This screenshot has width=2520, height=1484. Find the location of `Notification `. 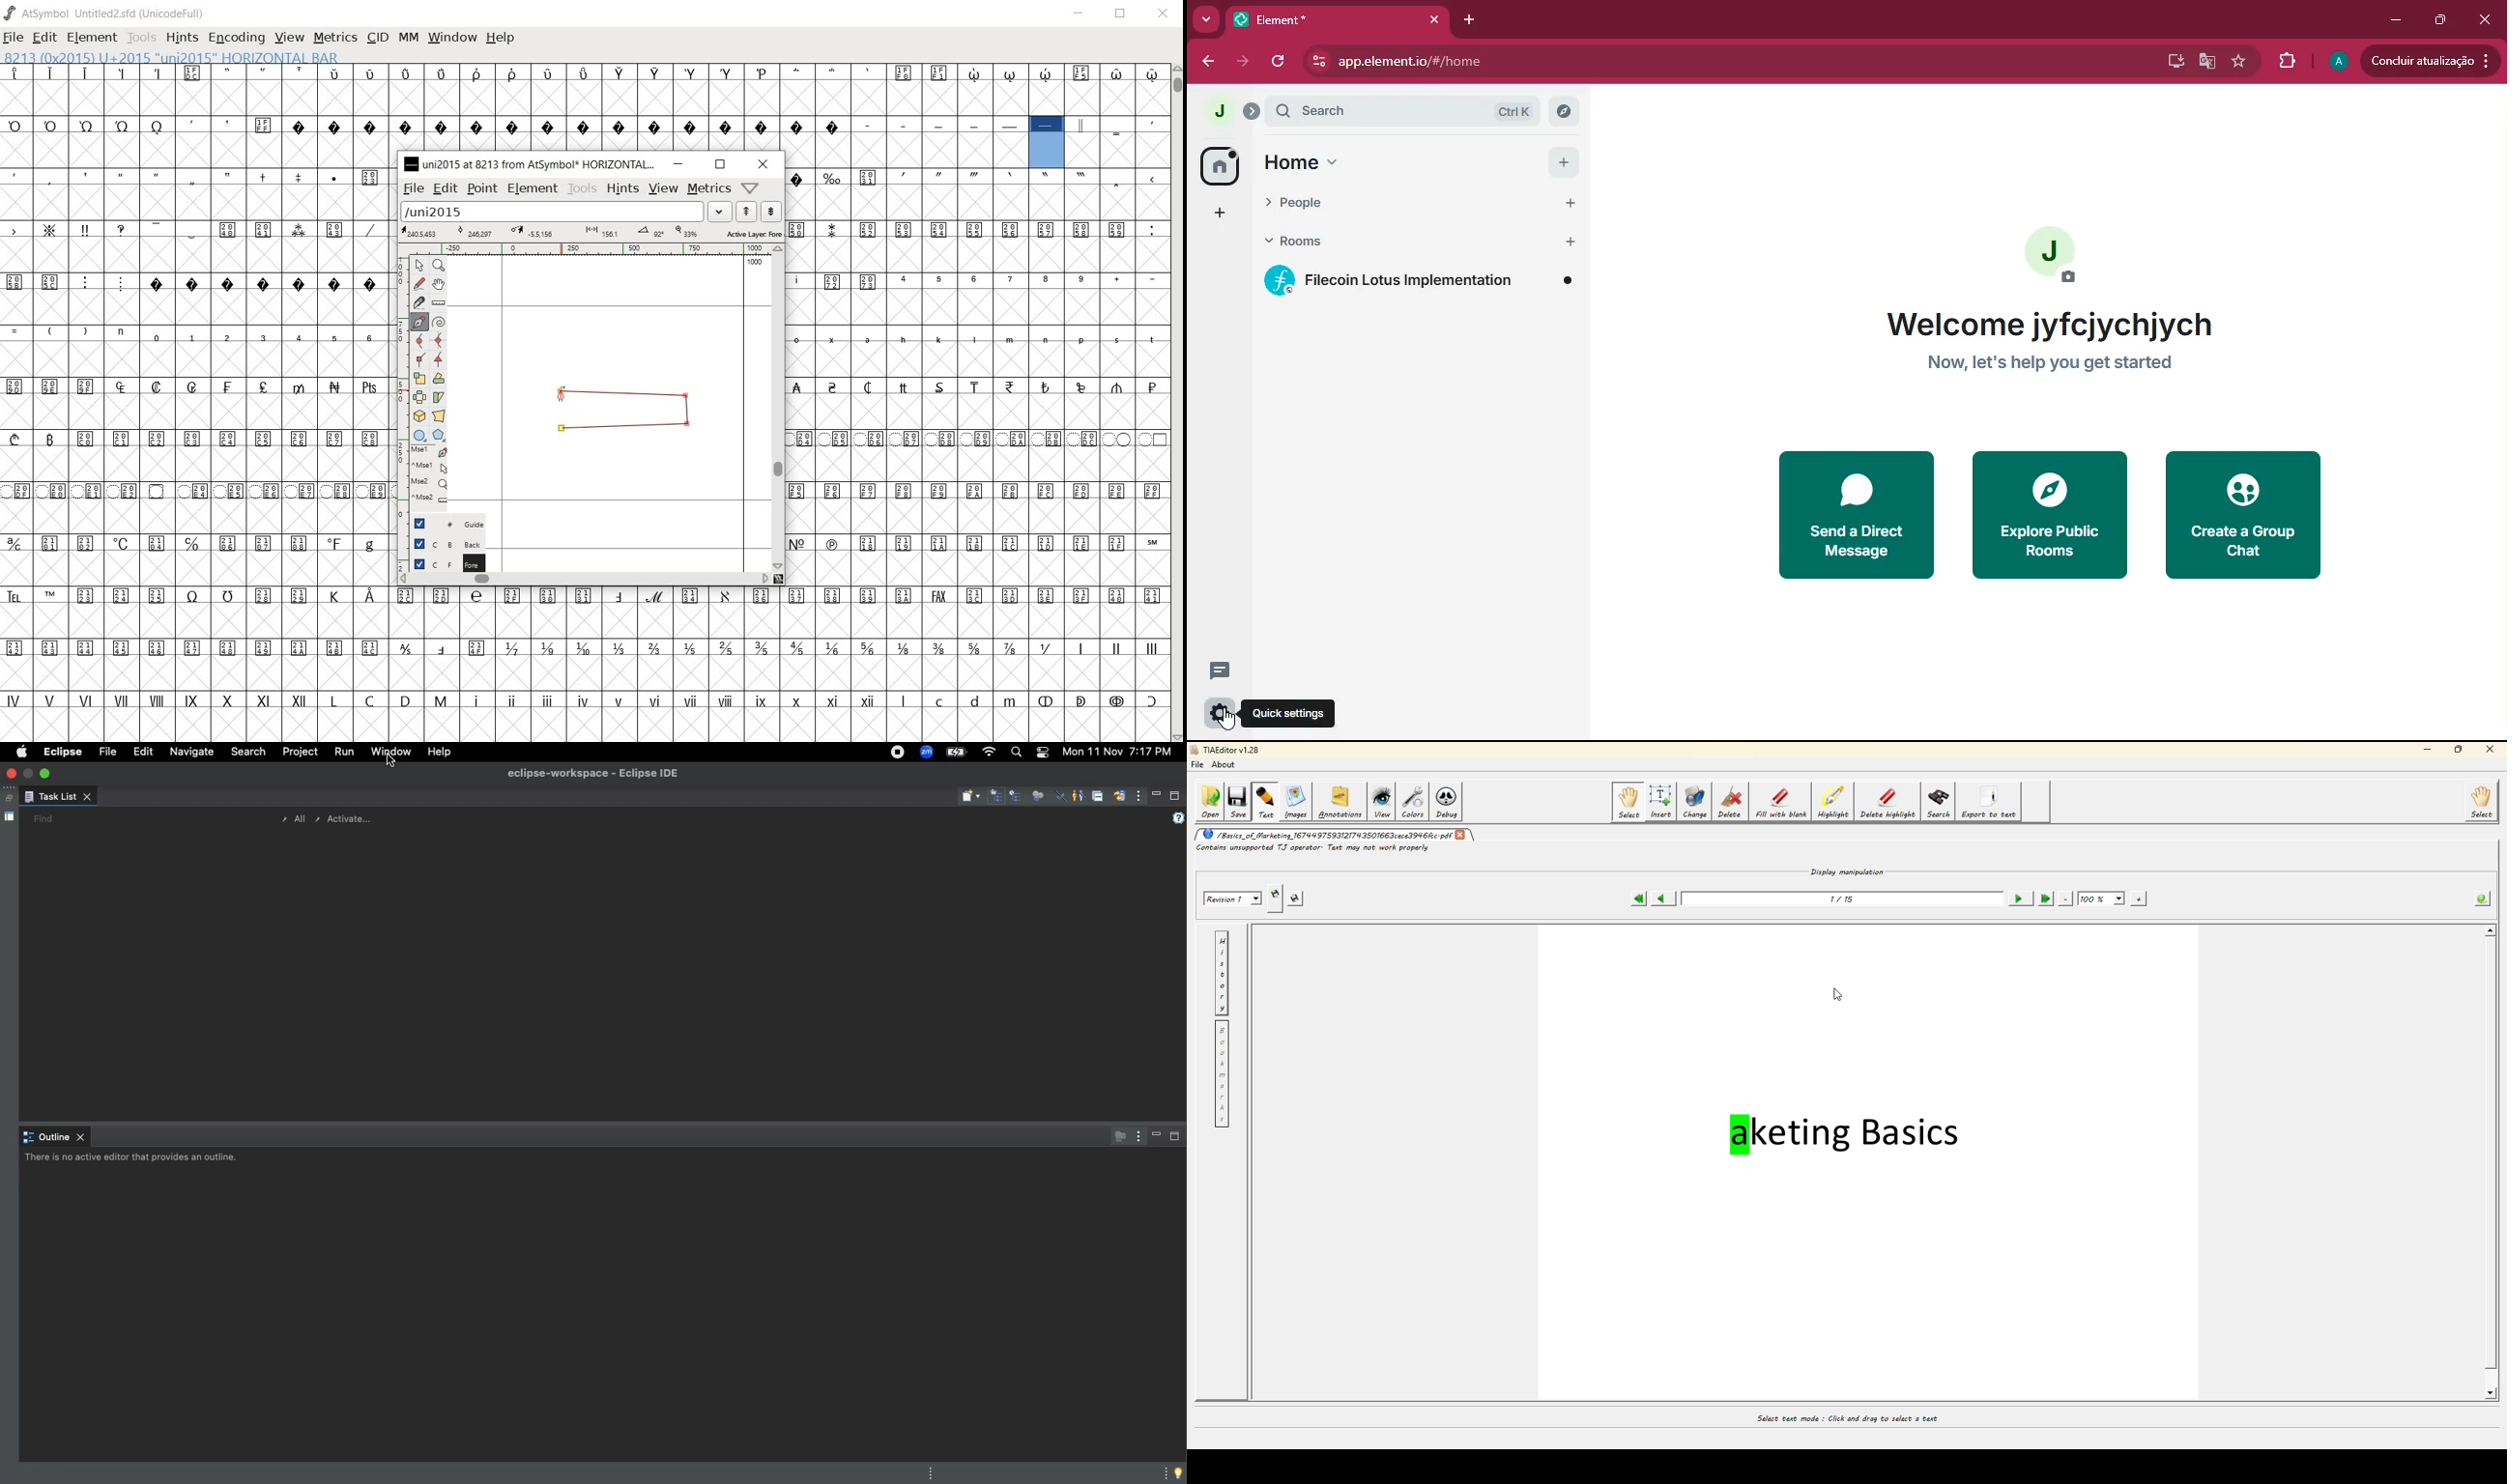

Notification  is located at coordinates (1041, 752).